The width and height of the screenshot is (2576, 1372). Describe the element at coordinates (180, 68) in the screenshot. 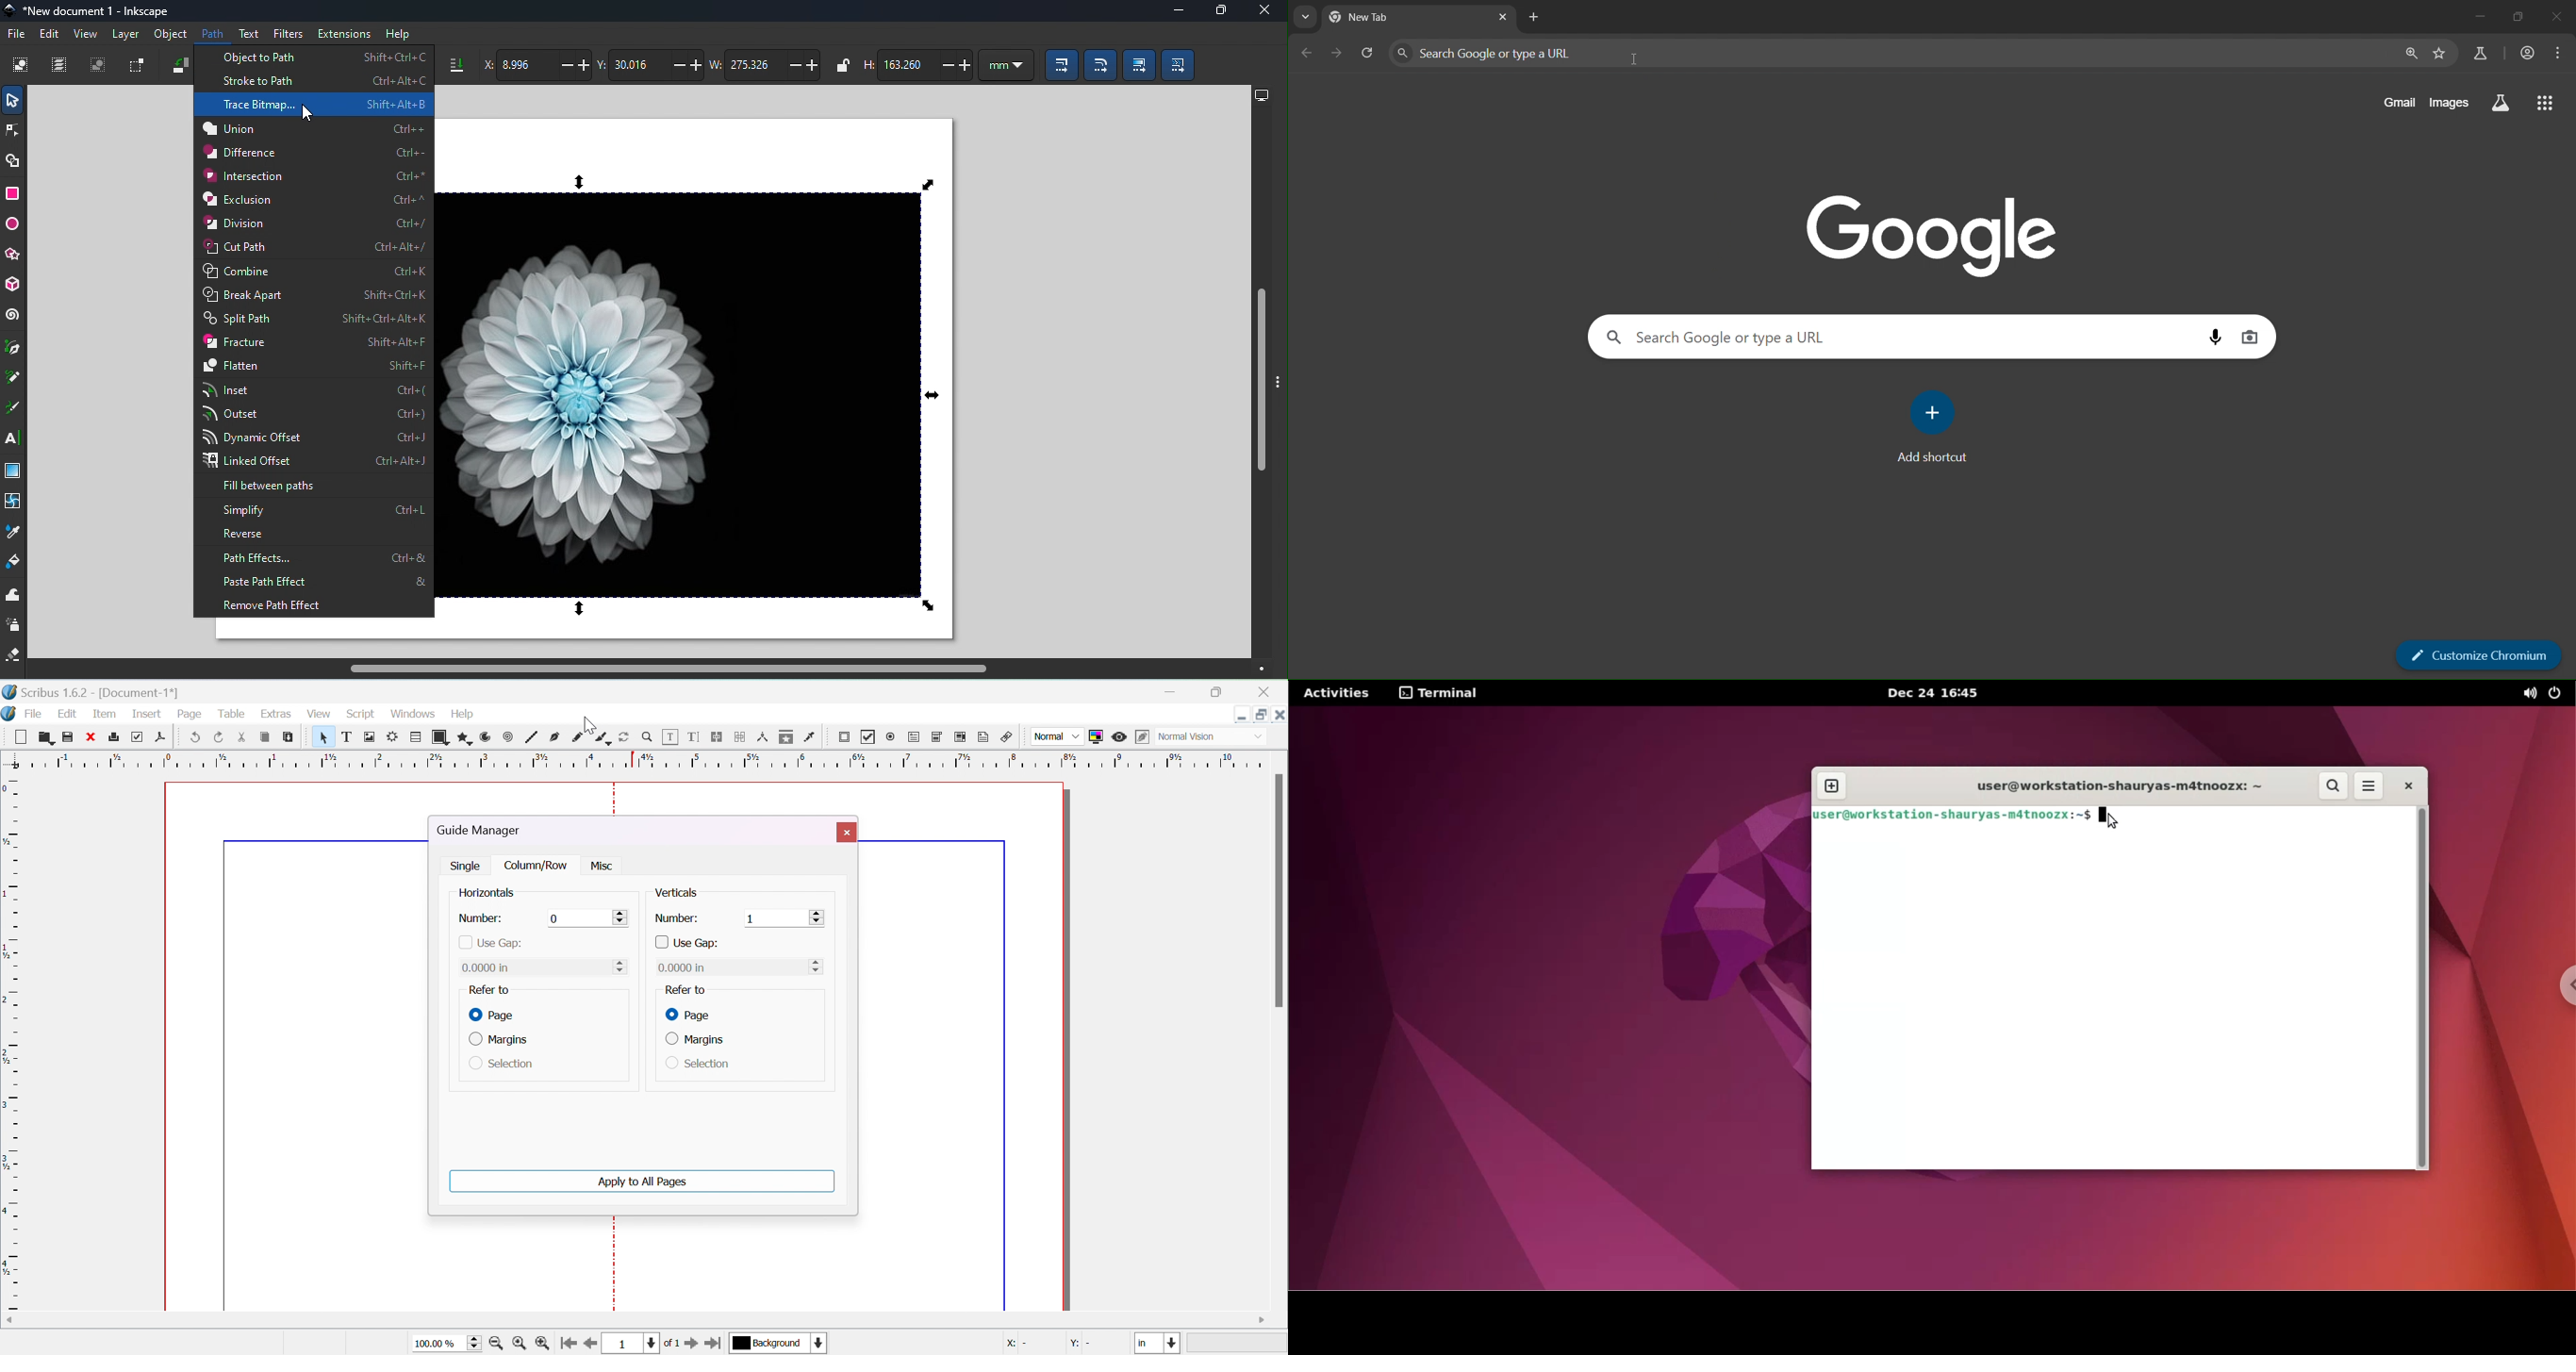

I see `Object rotate 90 CCW` at that location.